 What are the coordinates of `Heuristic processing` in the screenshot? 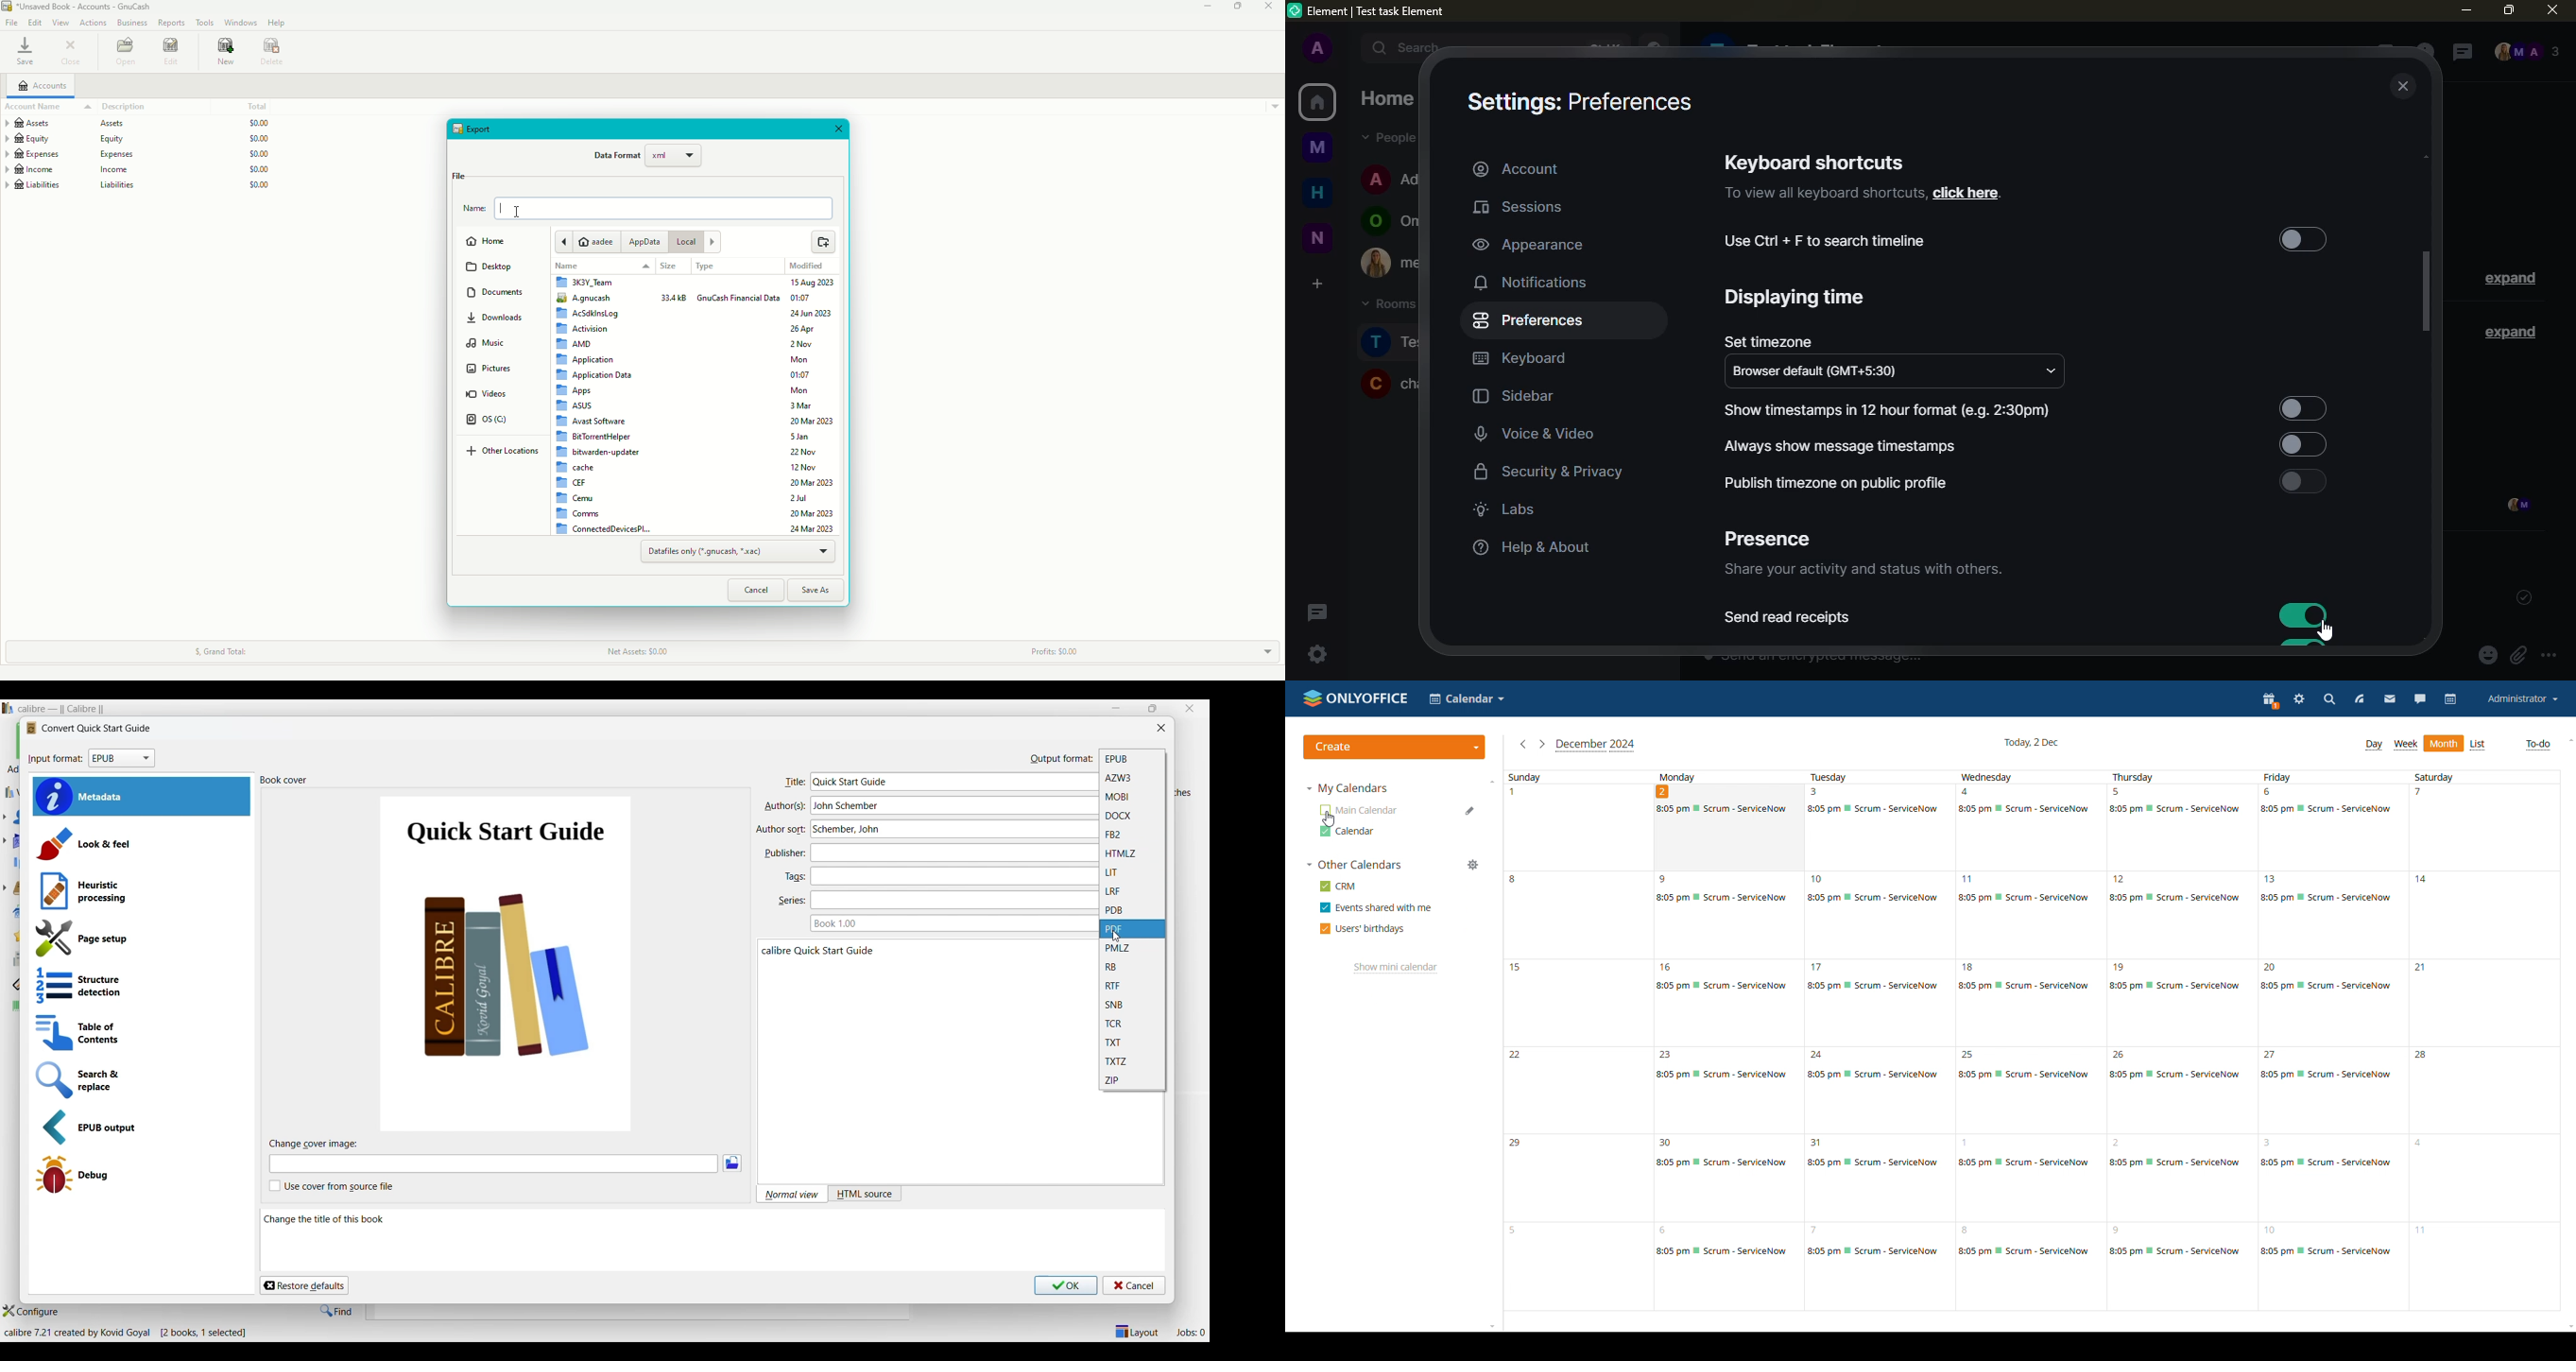 It's located at (144, 890).